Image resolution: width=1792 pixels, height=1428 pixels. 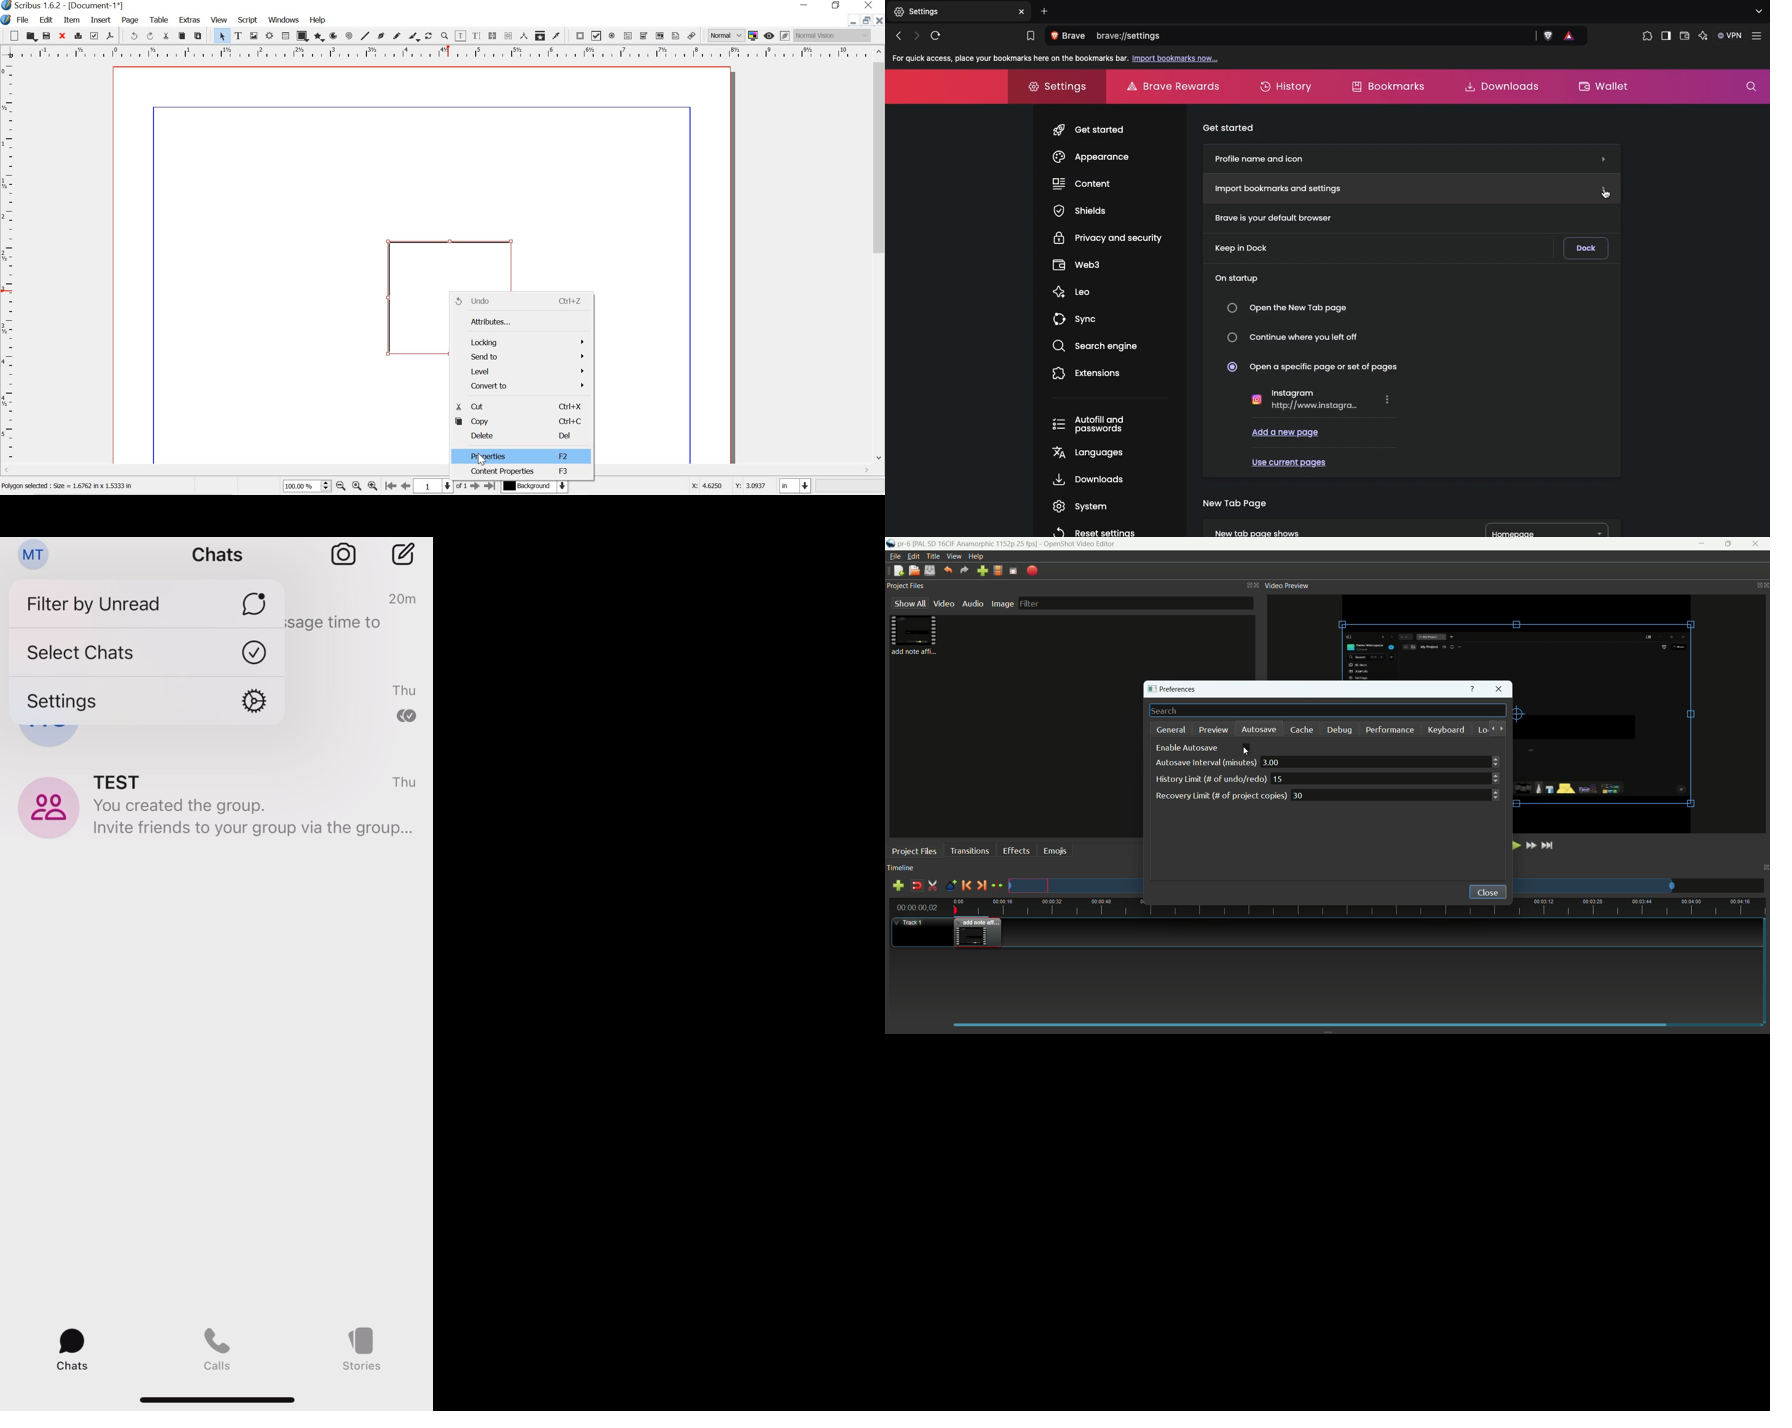 I want to click on zoom in, so click(x=372, y=484).